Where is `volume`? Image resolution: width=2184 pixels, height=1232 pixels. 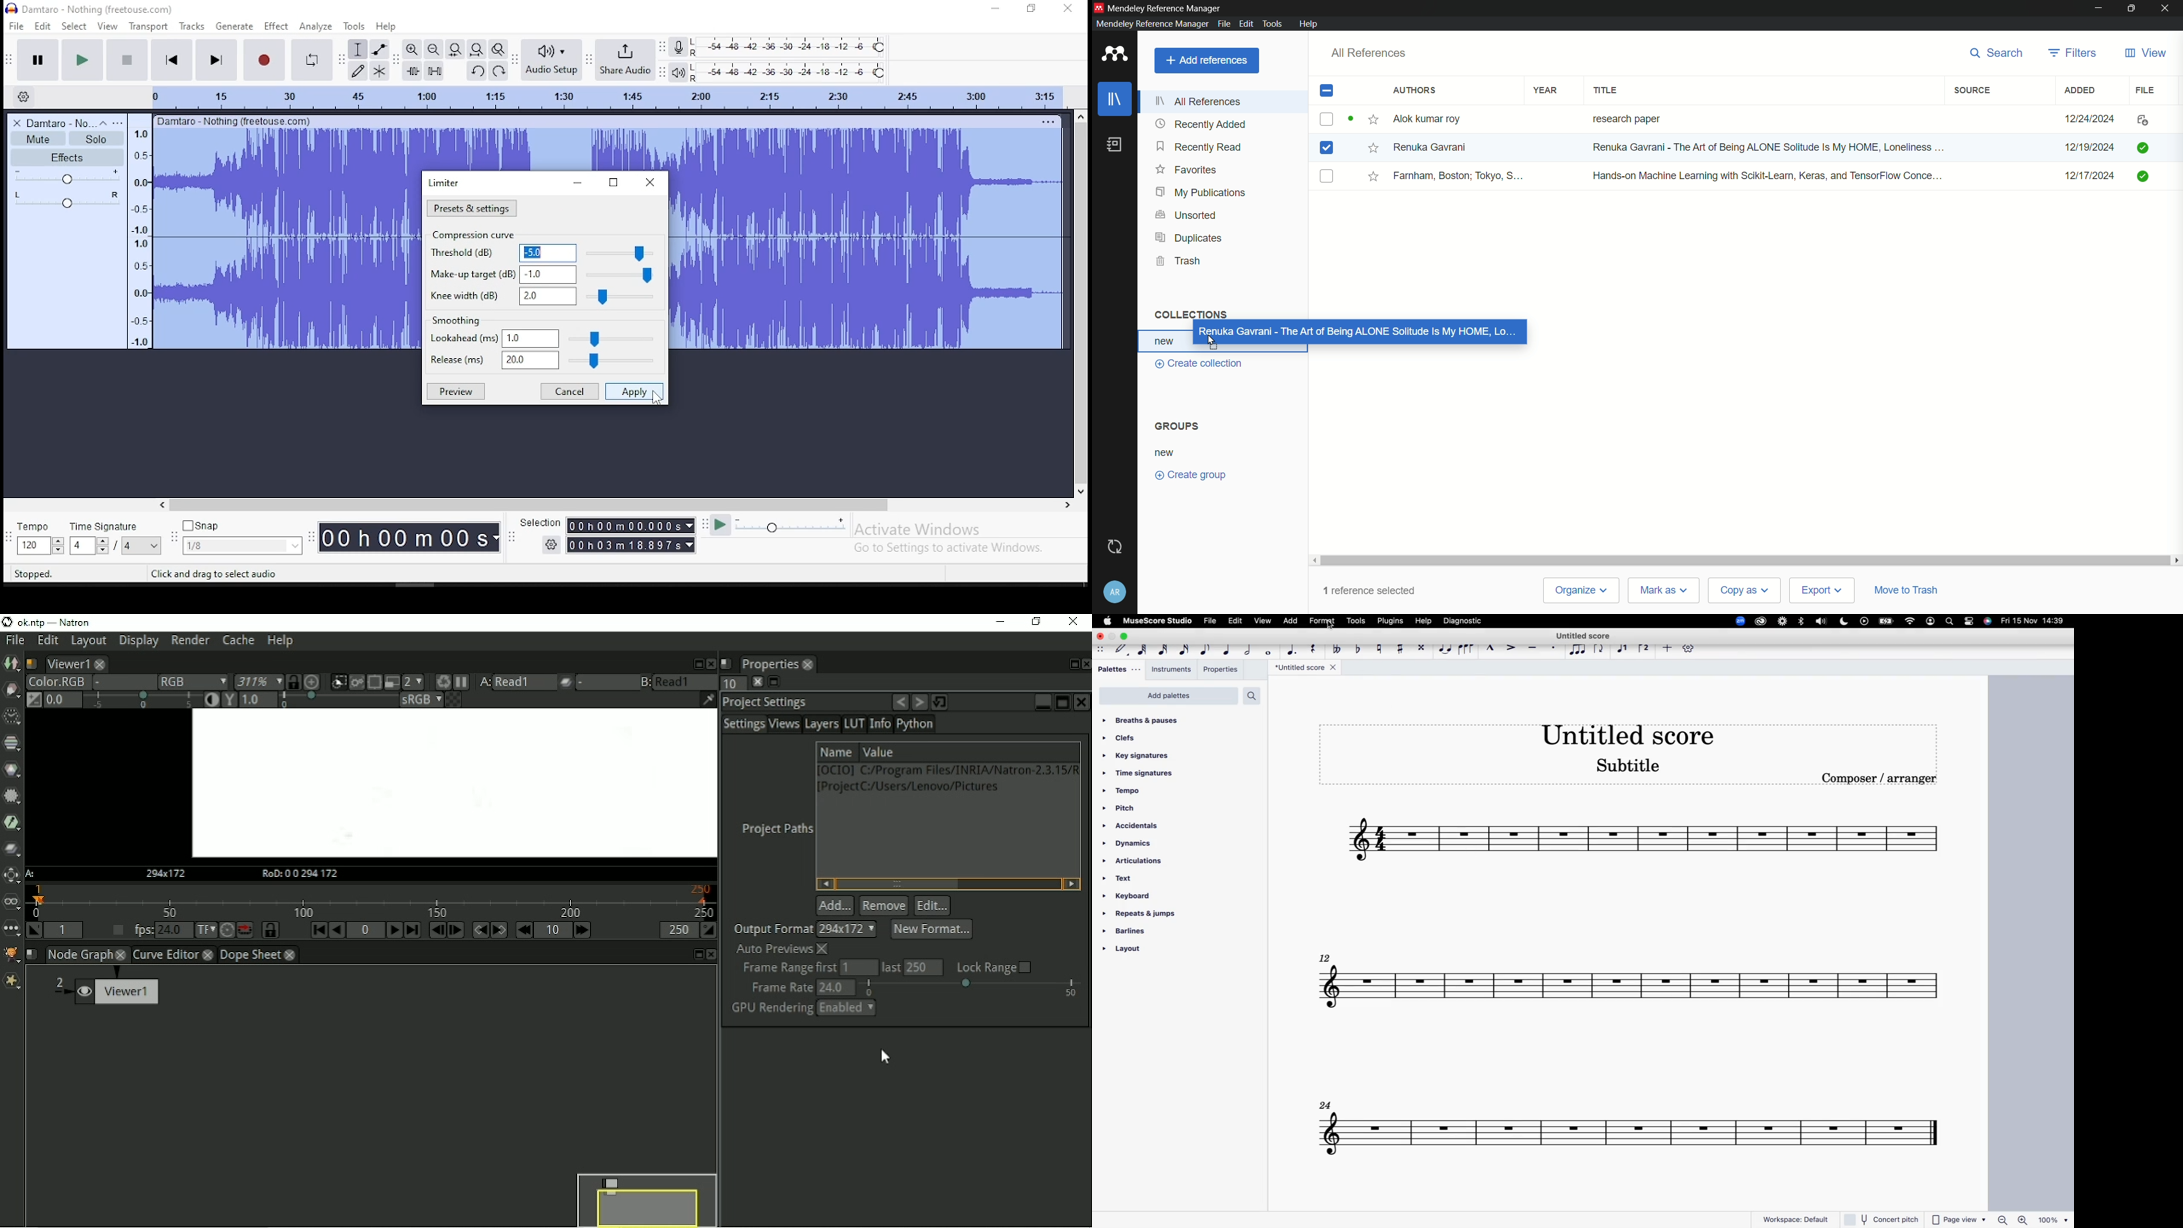 volume is located at coordinates (1821, 622).